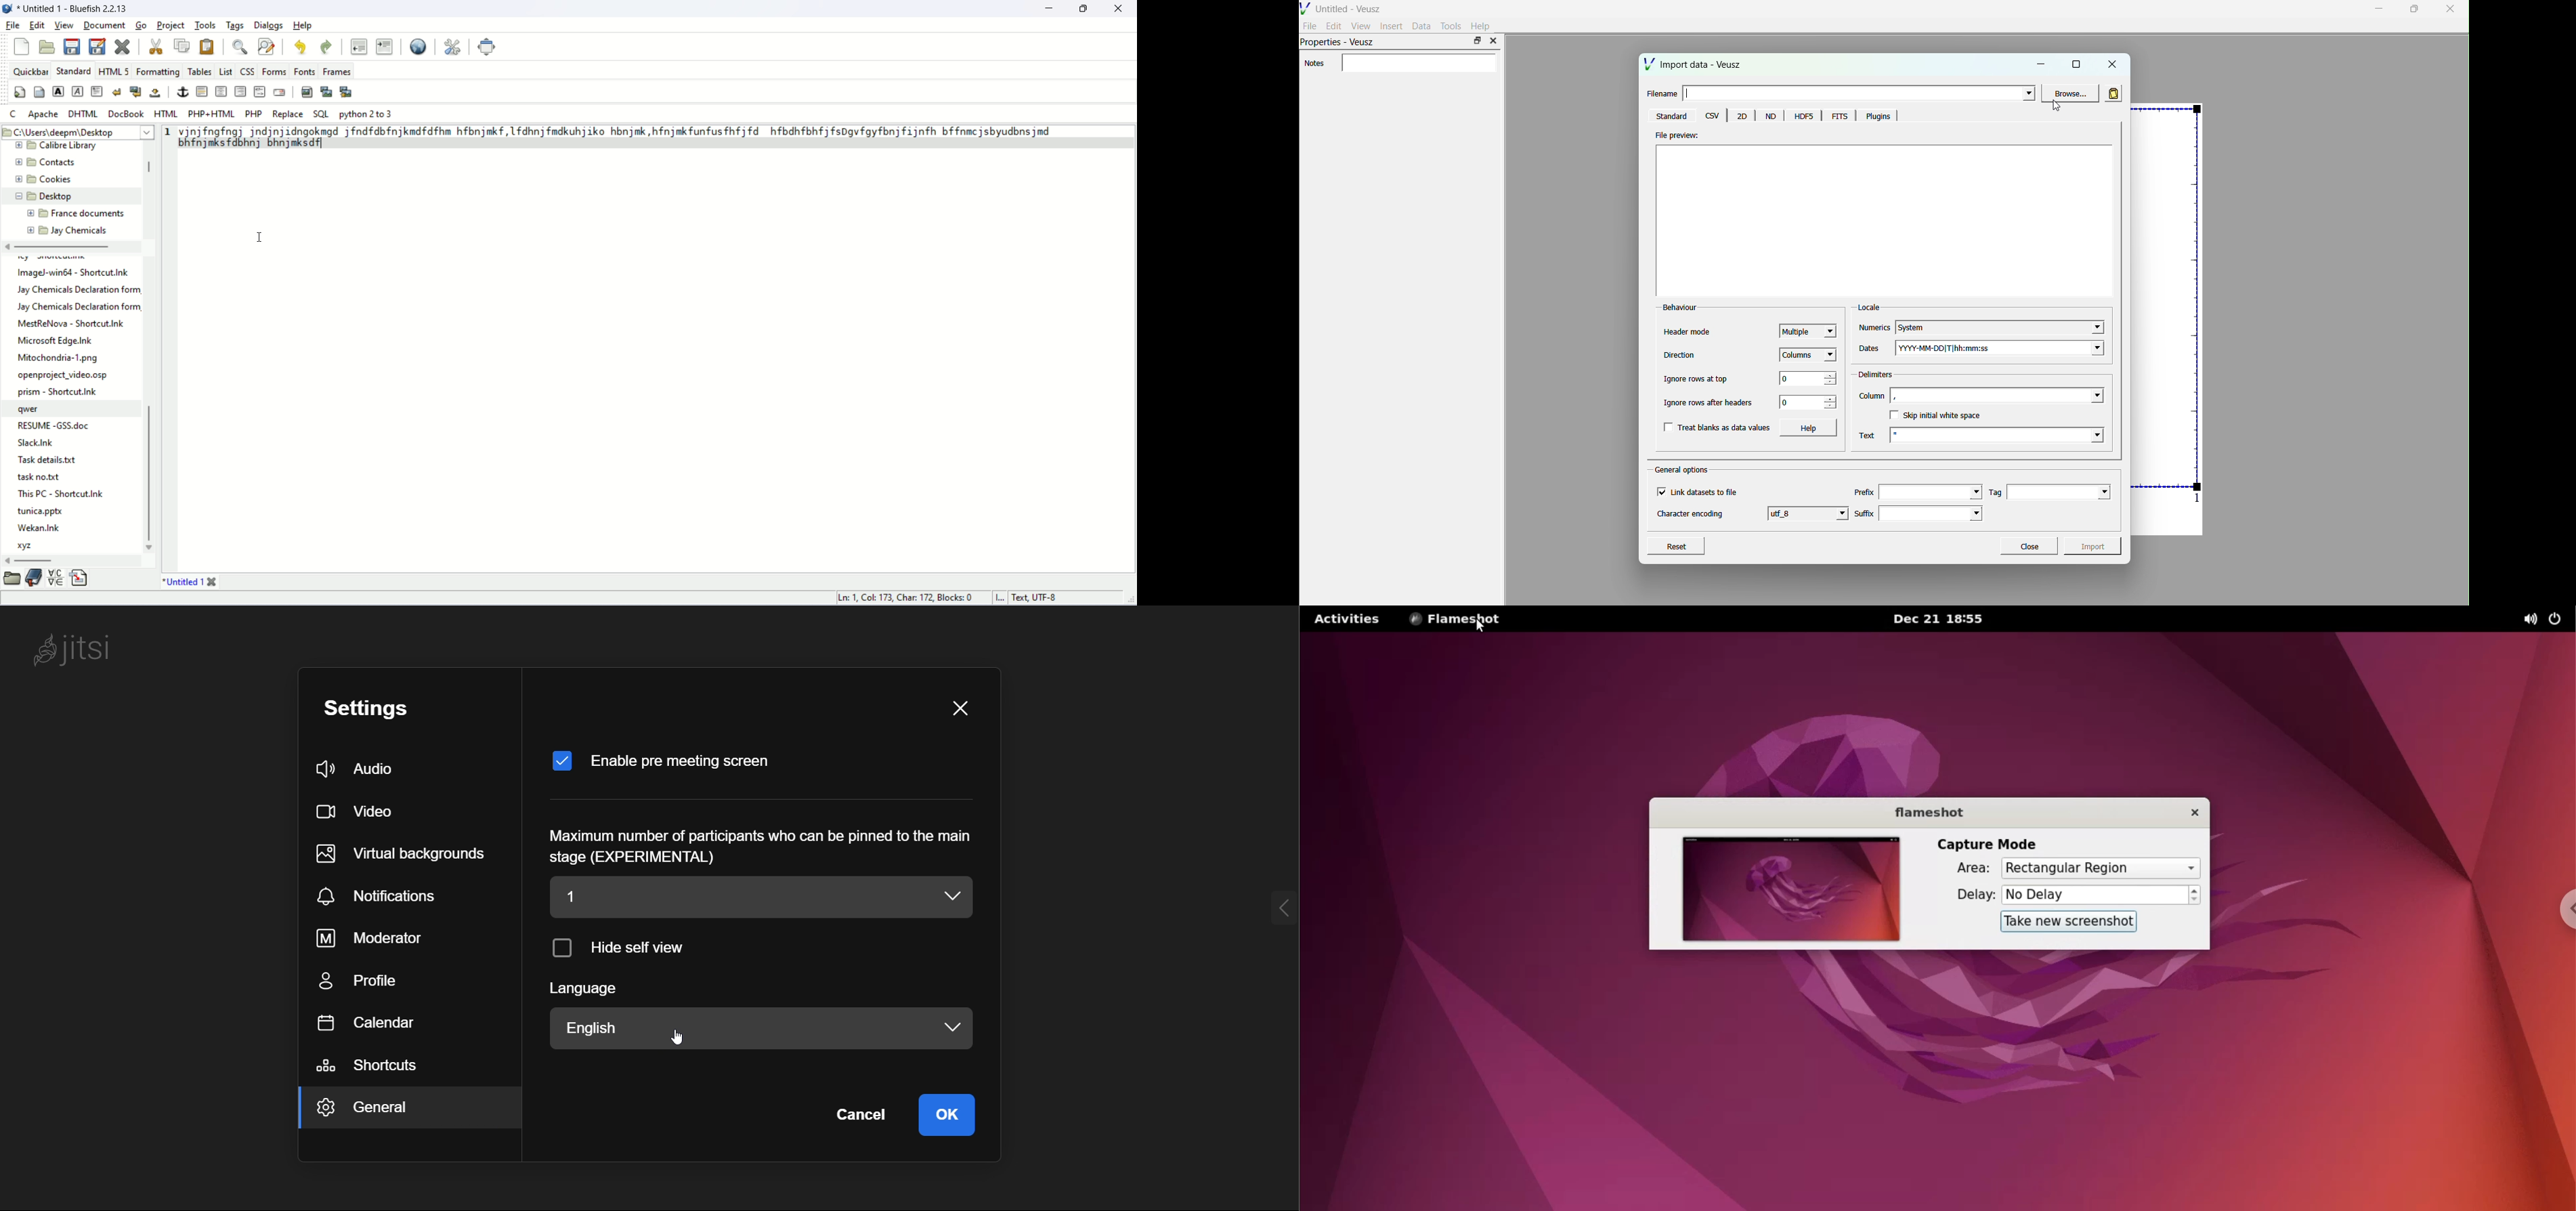 This screenshot has height=1232, width=2576. Describe the element at coordinates (1708, 492) in the screenshot. I see `Link datasets to file` at that location.